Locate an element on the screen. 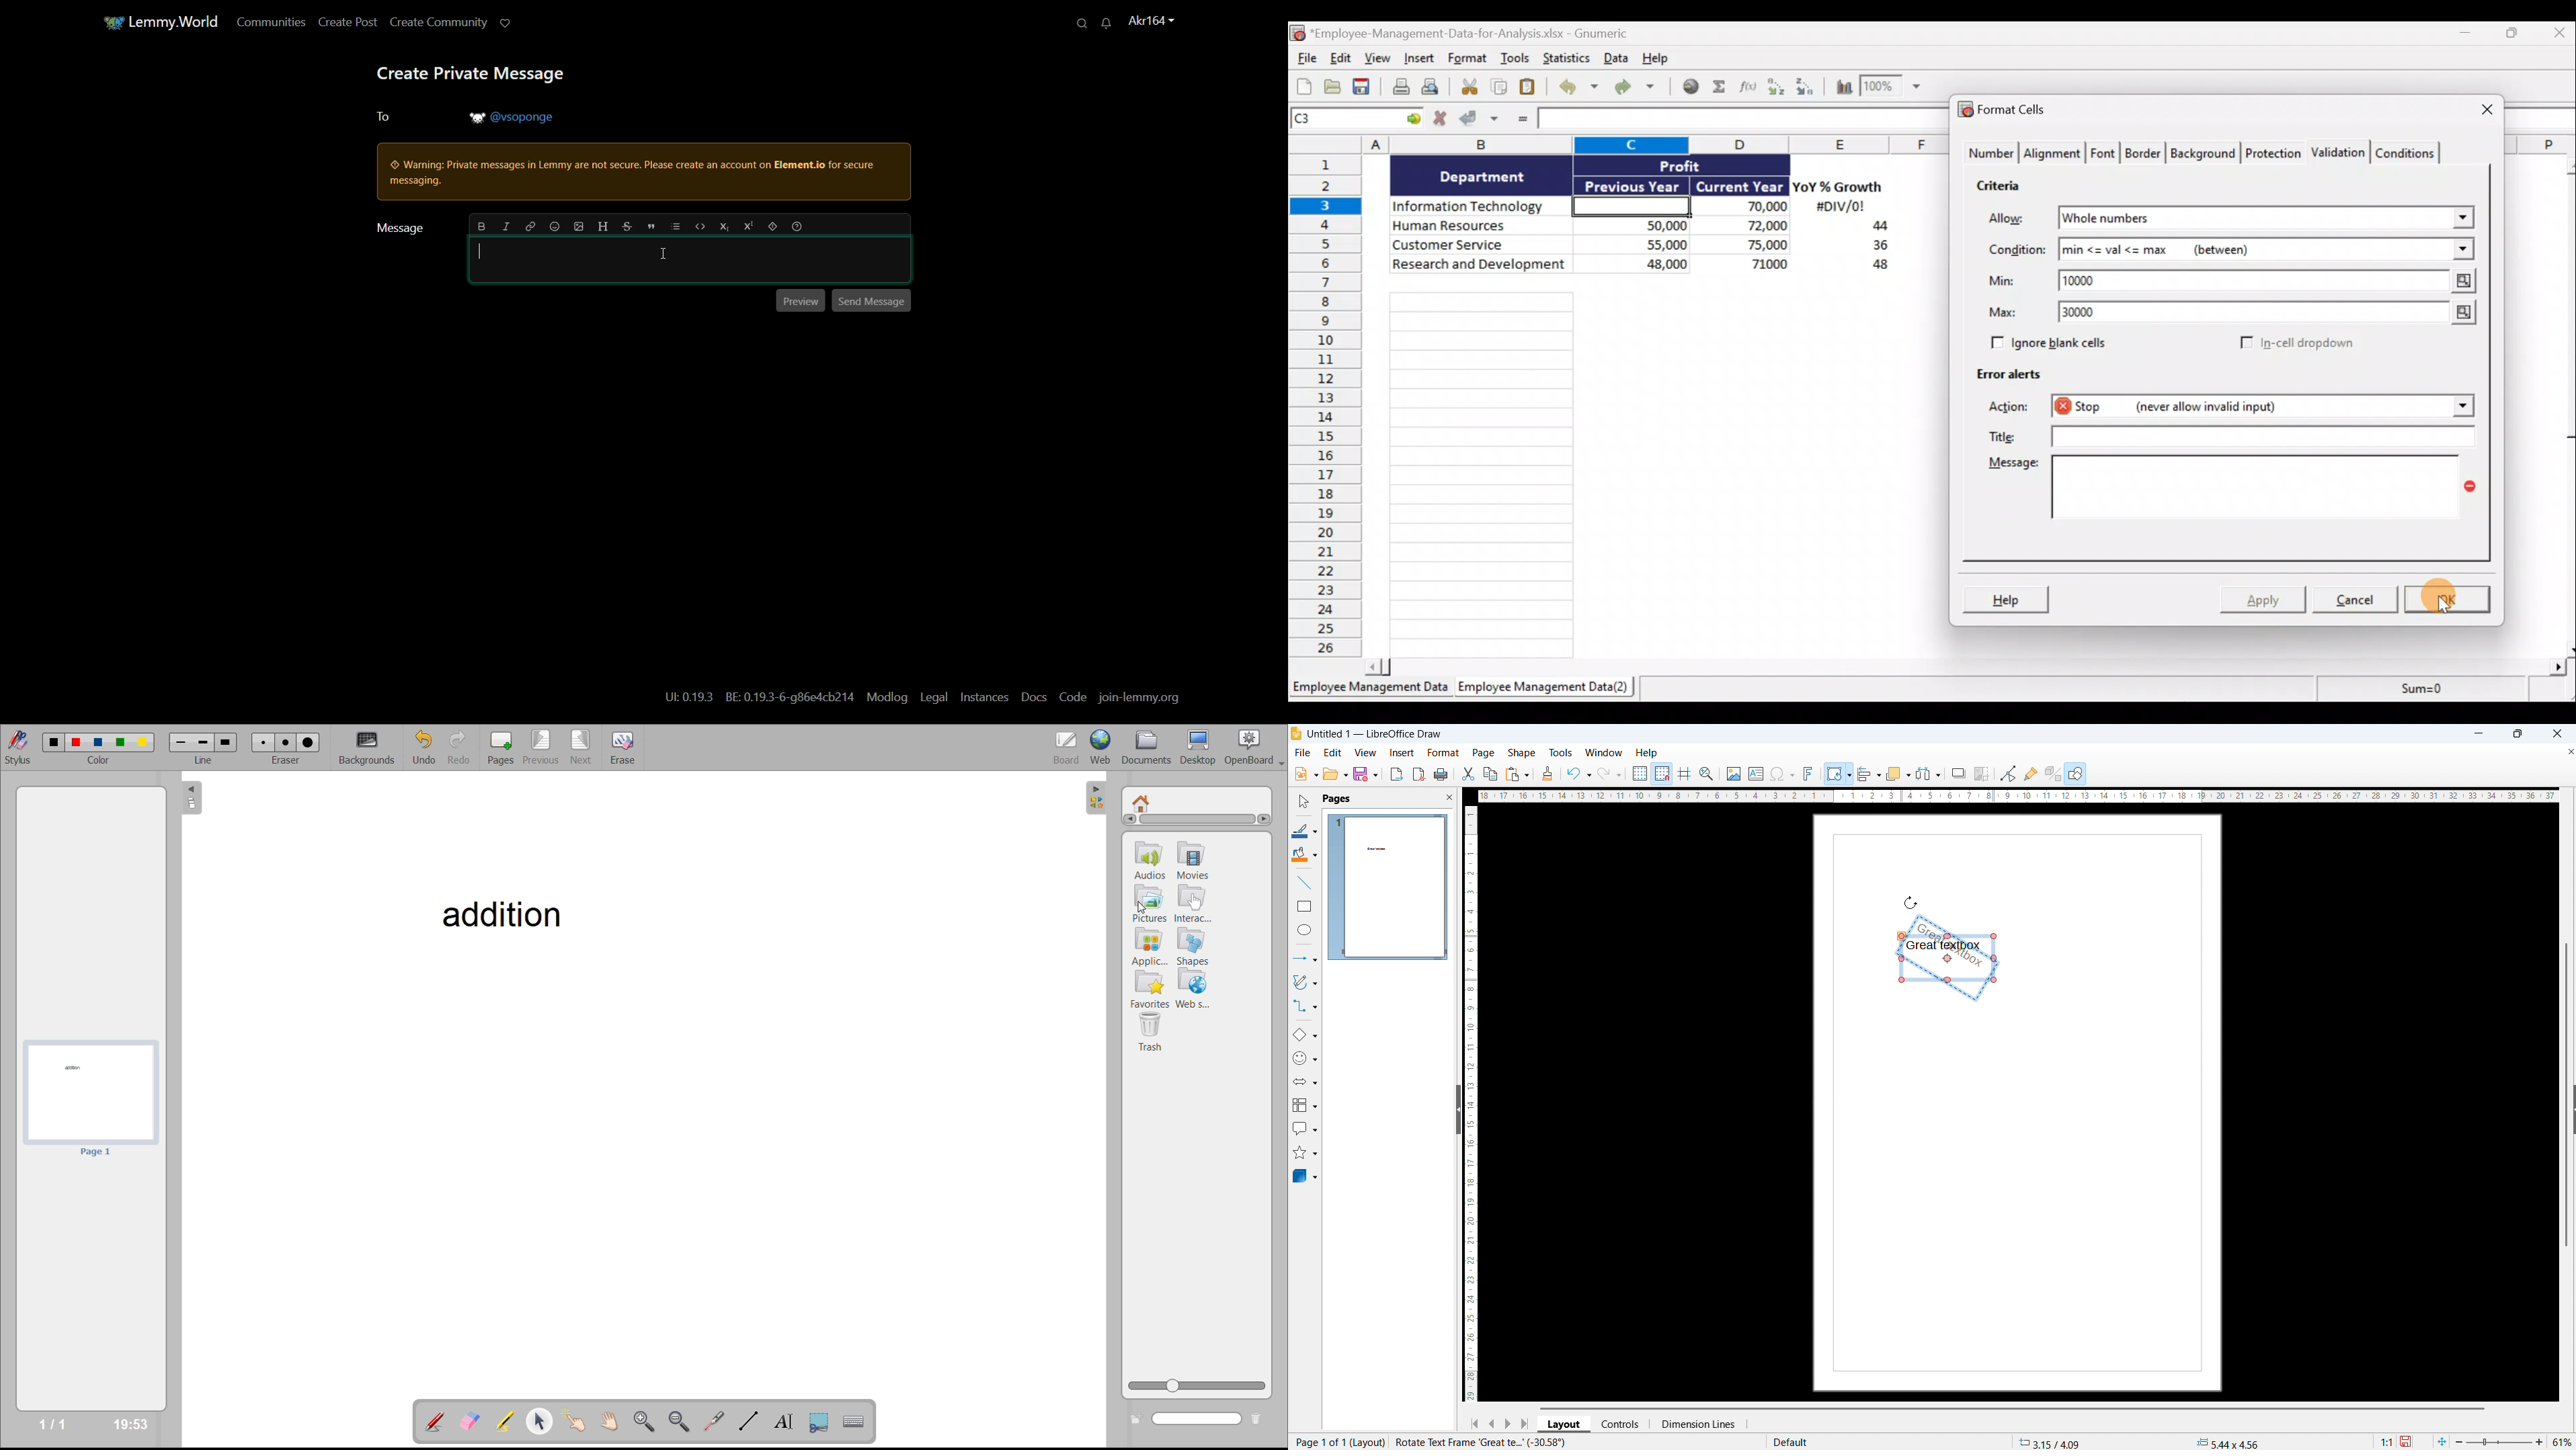  Sum into the current cell is located at coordinates (1721, 88).